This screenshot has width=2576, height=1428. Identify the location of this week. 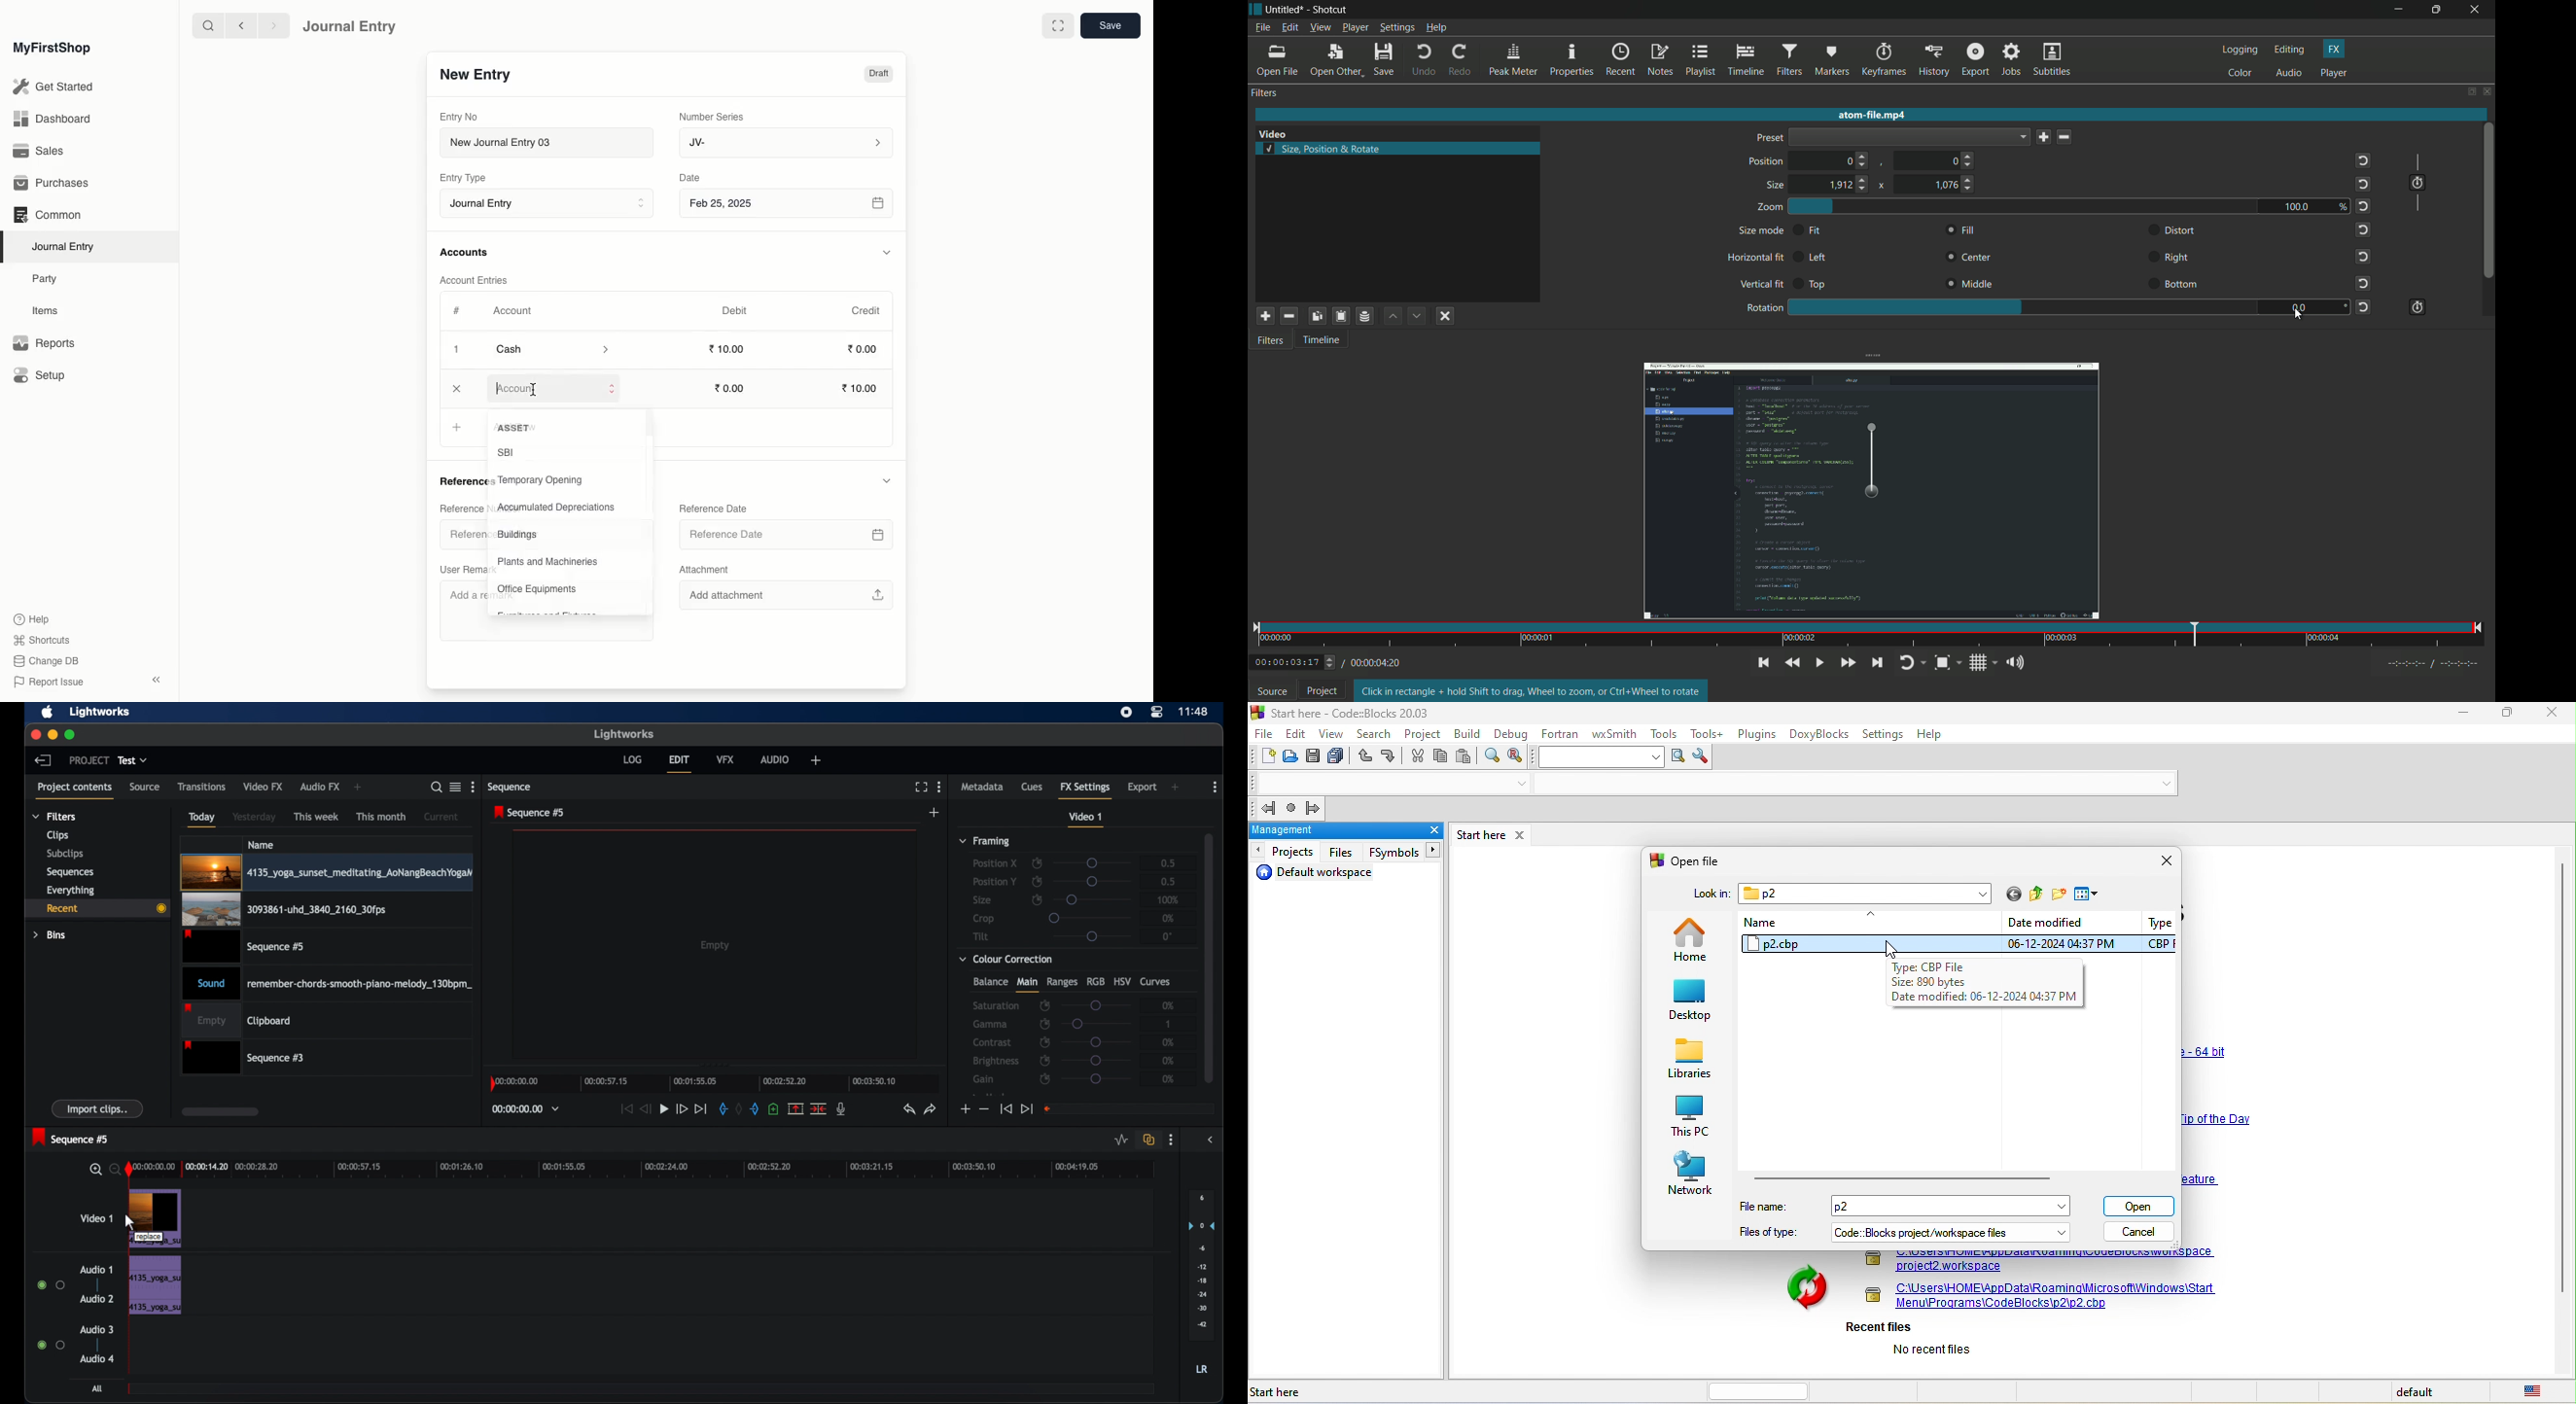
(317, 816).